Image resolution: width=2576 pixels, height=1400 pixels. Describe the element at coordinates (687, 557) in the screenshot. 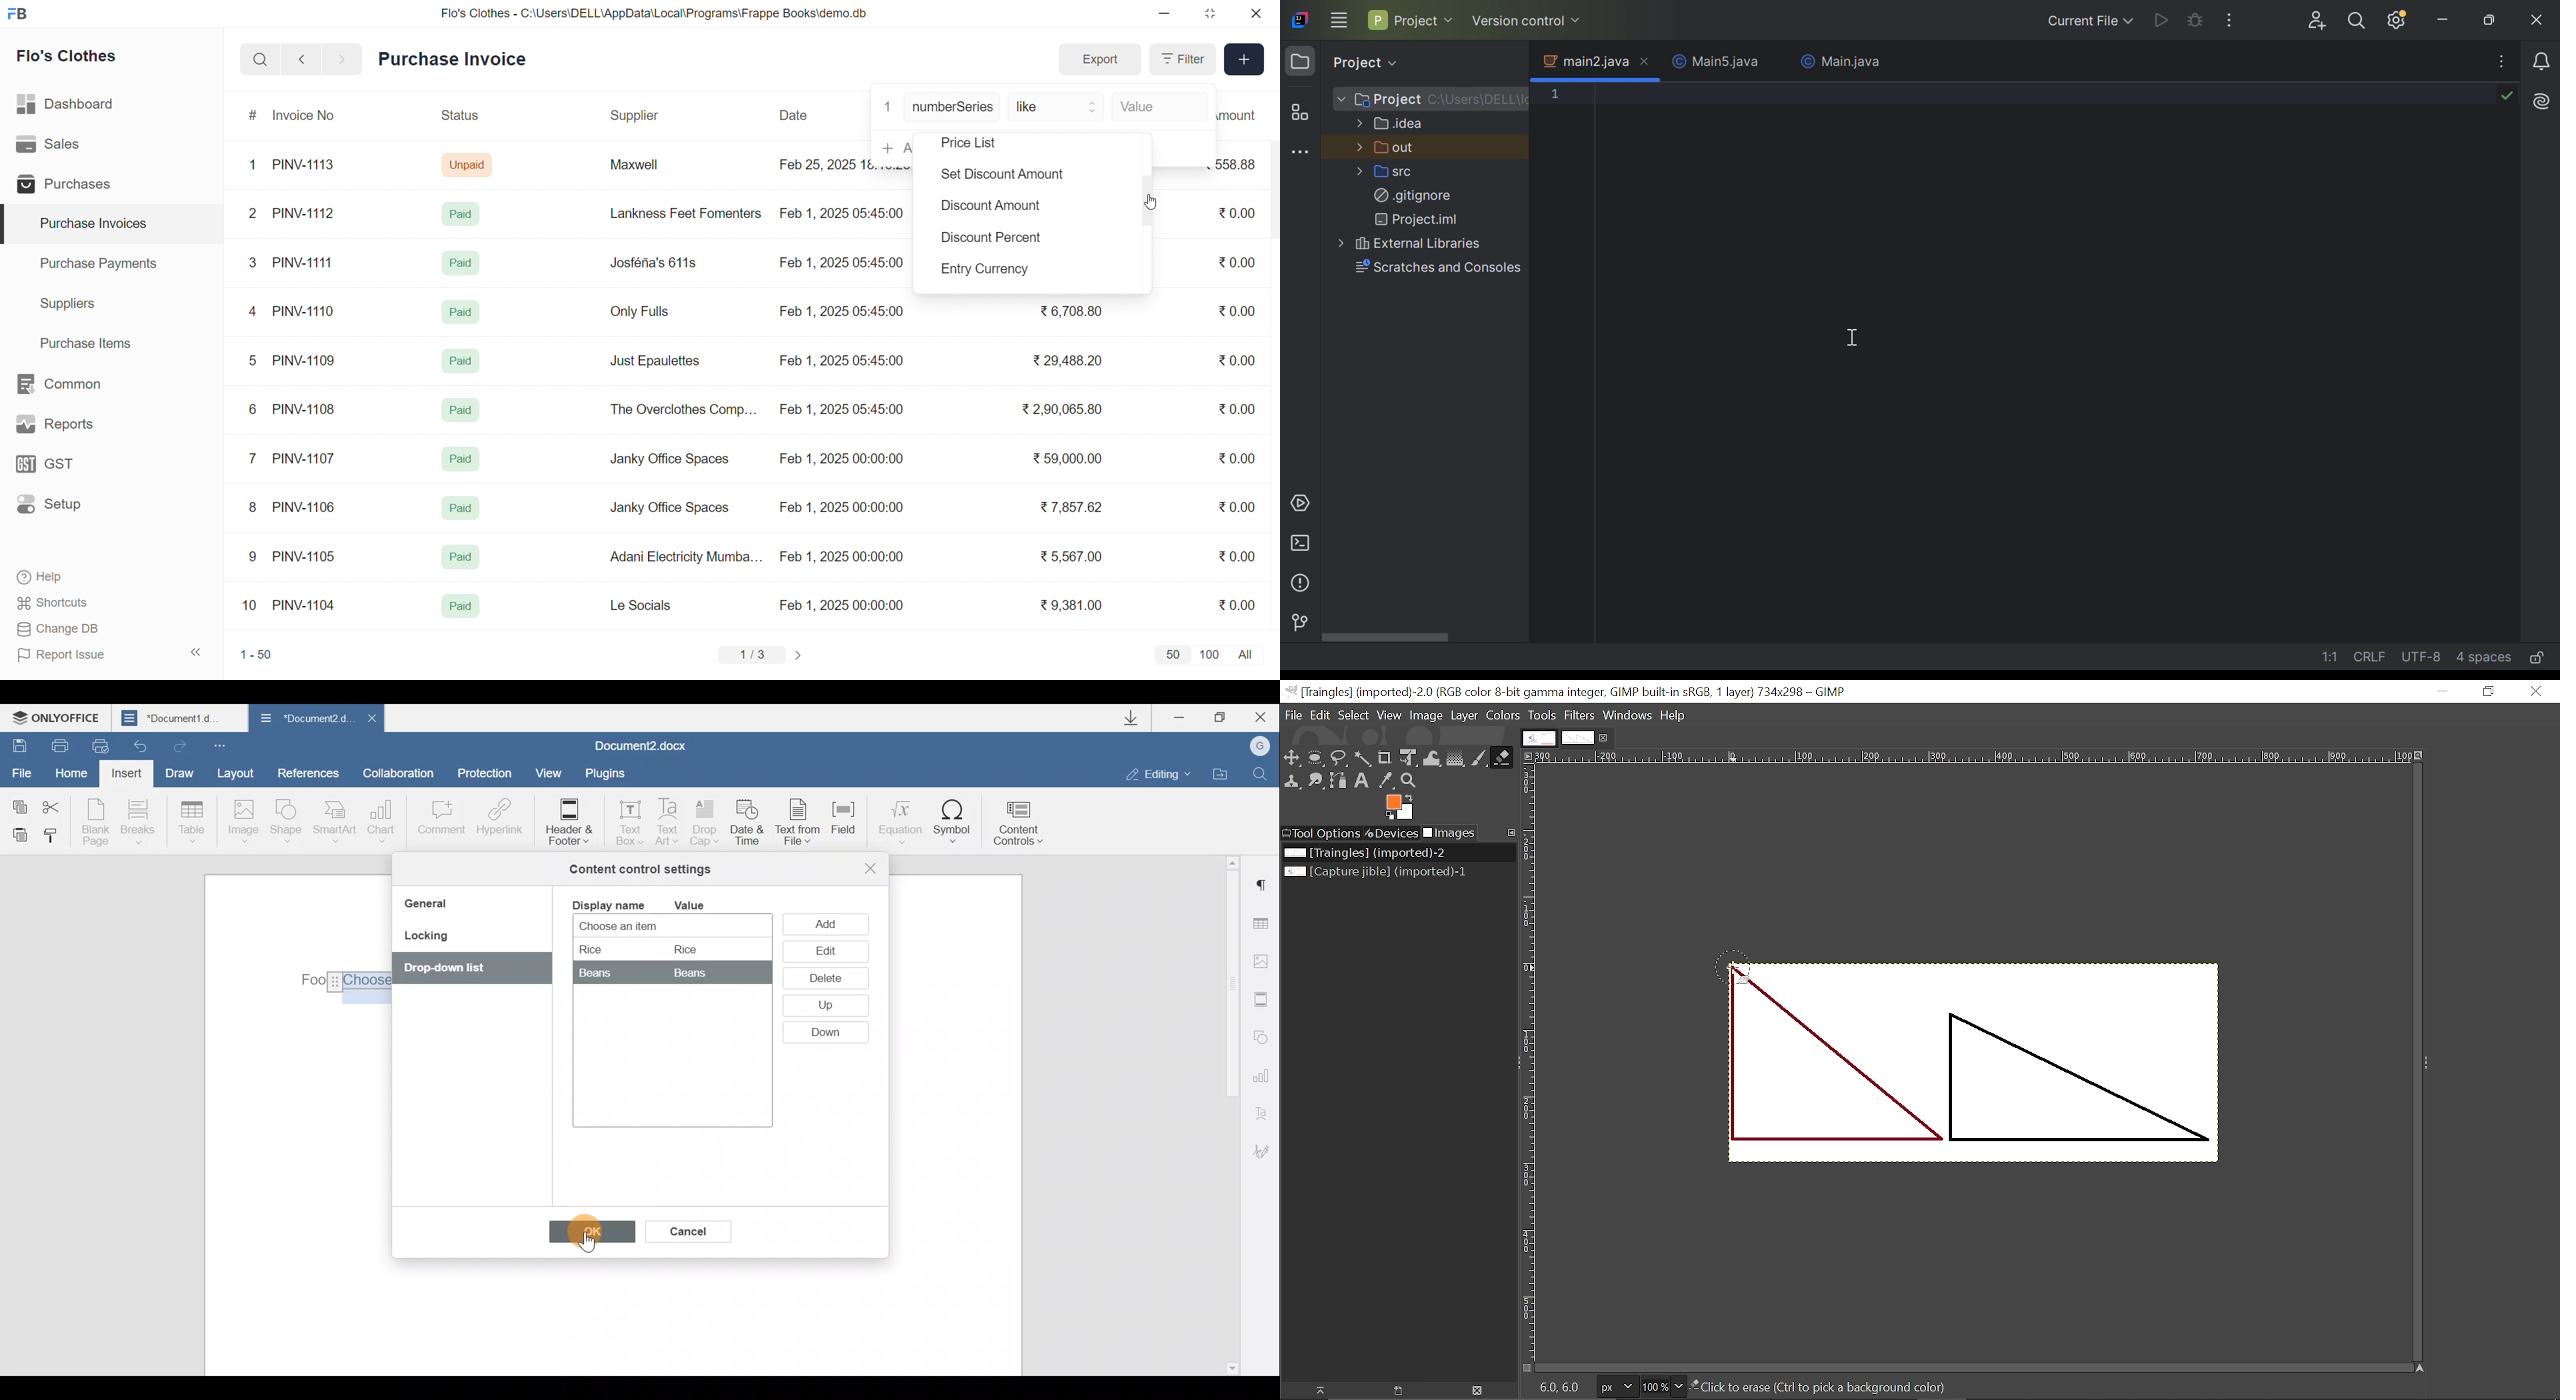

I see `Adani Electricity Mumba...` at that location.